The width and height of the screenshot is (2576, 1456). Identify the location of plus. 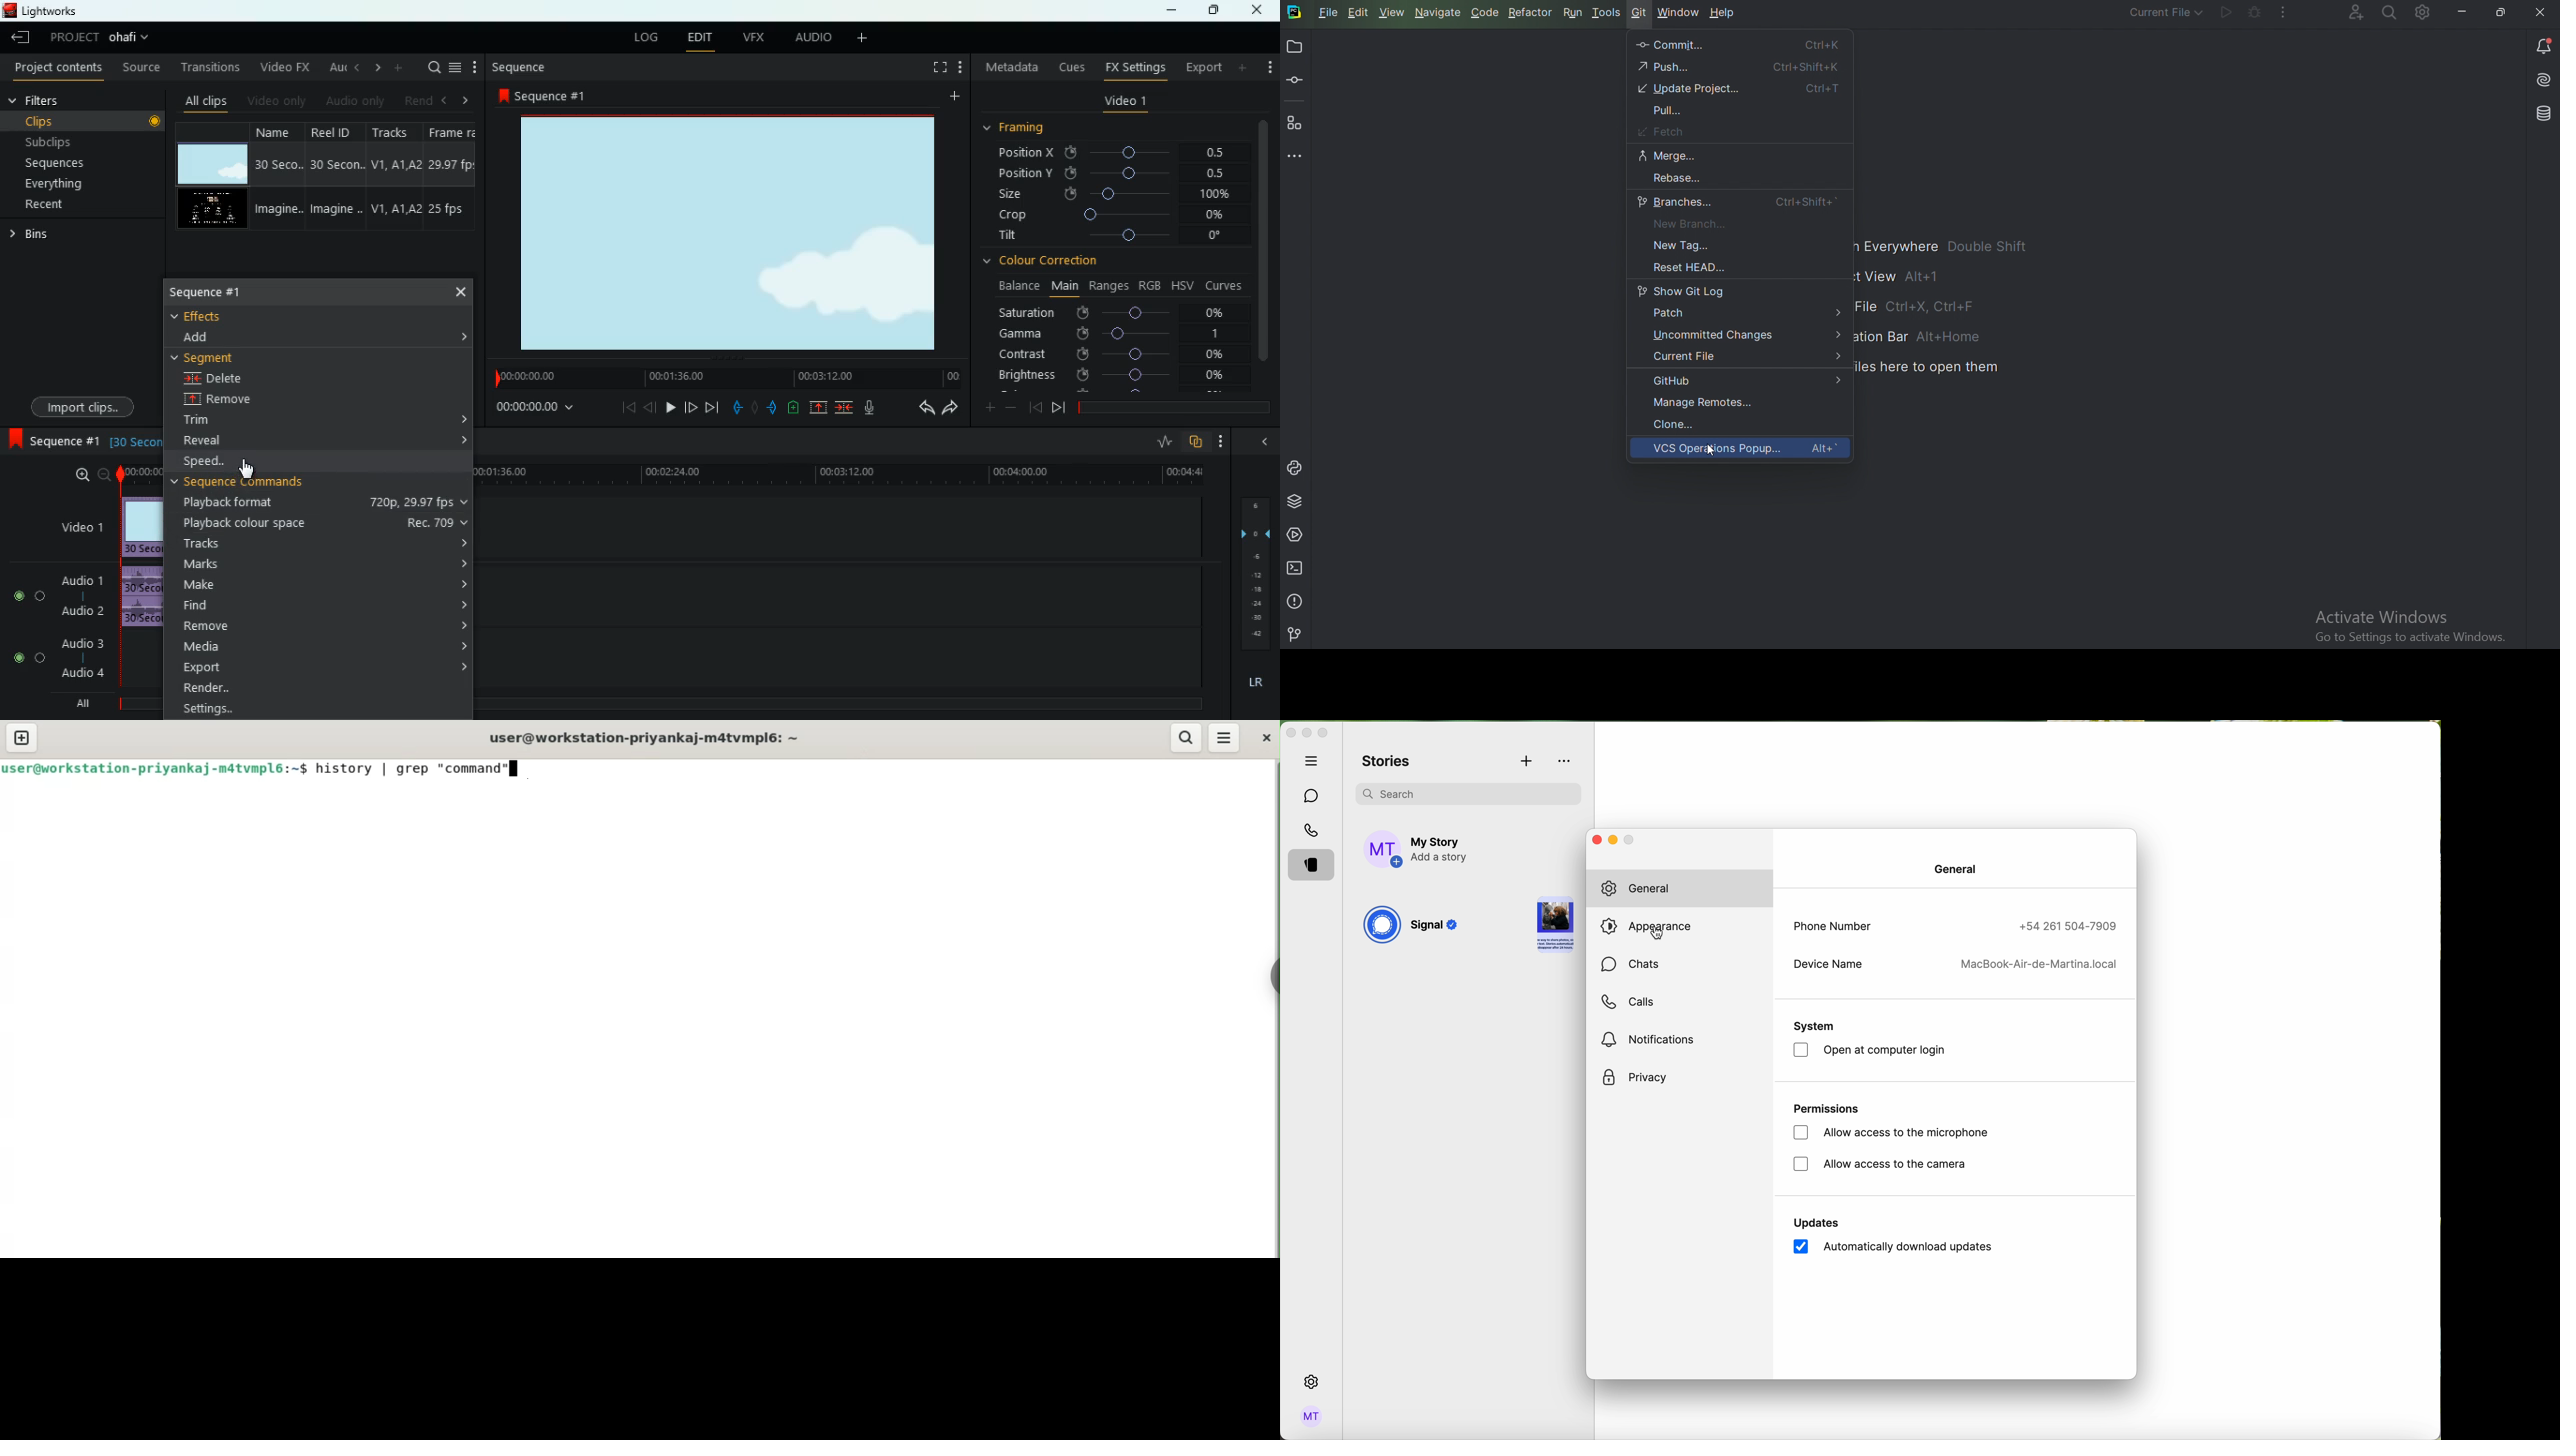
(985, 406).